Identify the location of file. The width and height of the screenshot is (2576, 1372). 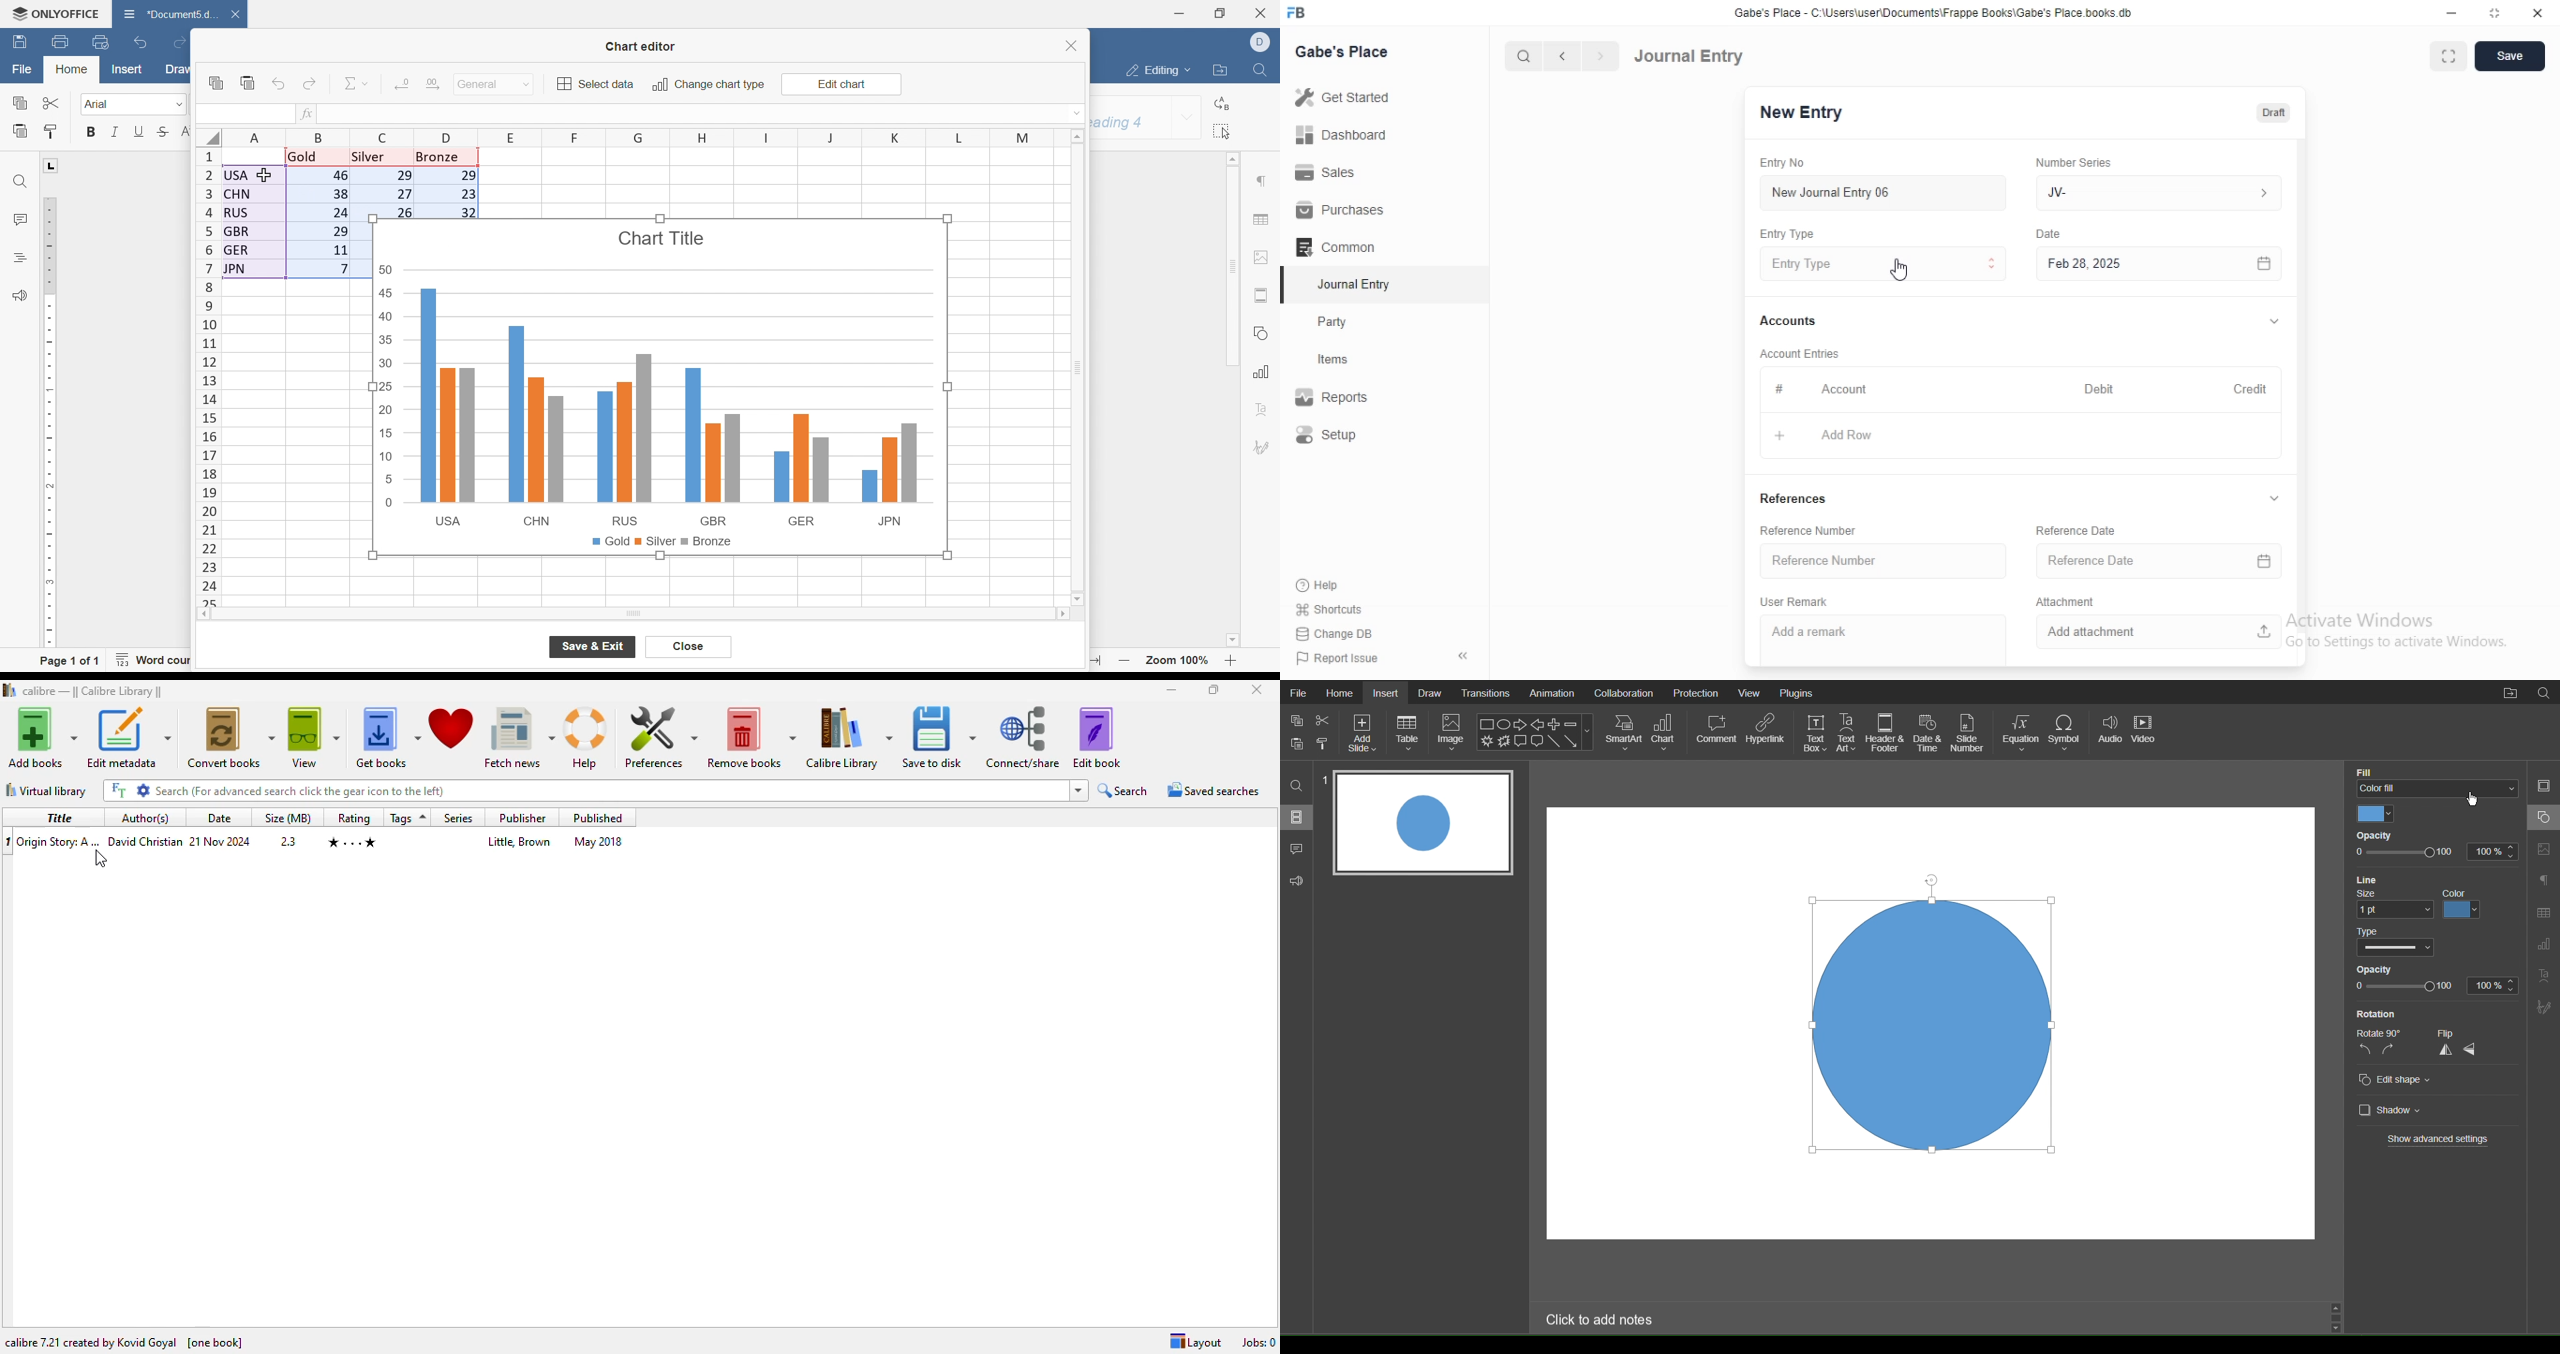
(22, 69).